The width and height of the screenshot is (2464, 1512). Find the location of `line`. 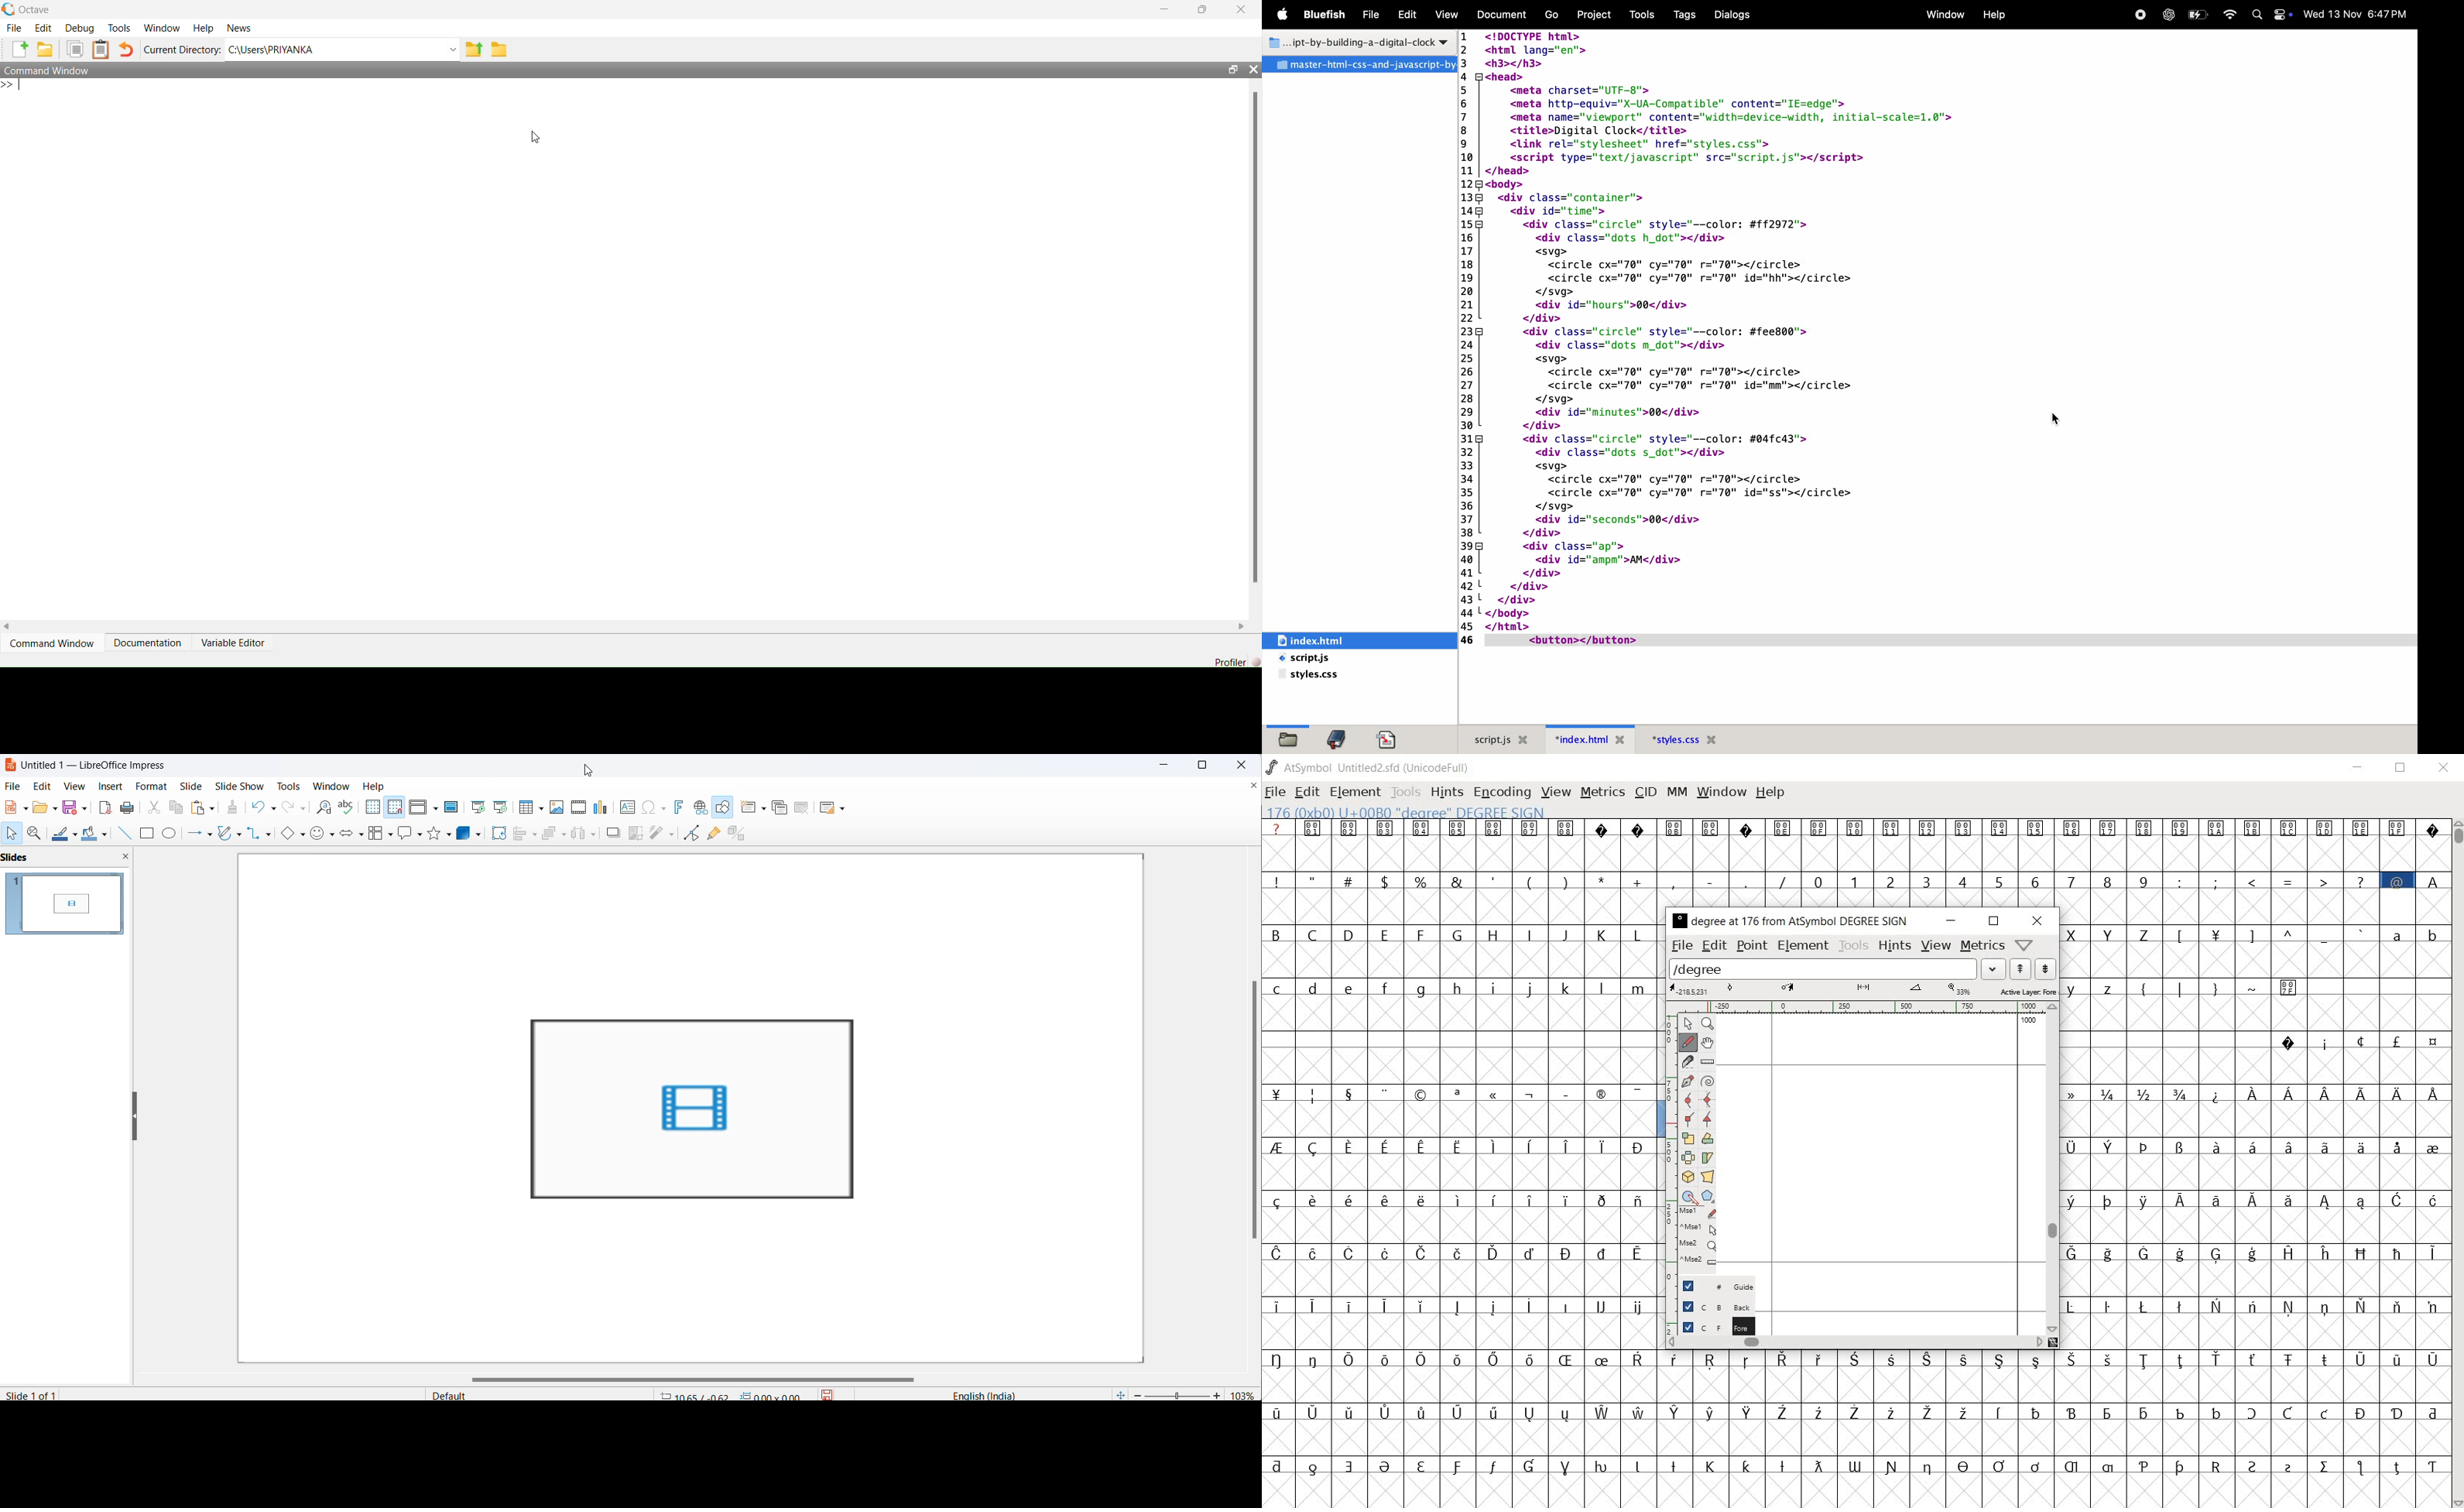

line is located at coordinates (123, 834).